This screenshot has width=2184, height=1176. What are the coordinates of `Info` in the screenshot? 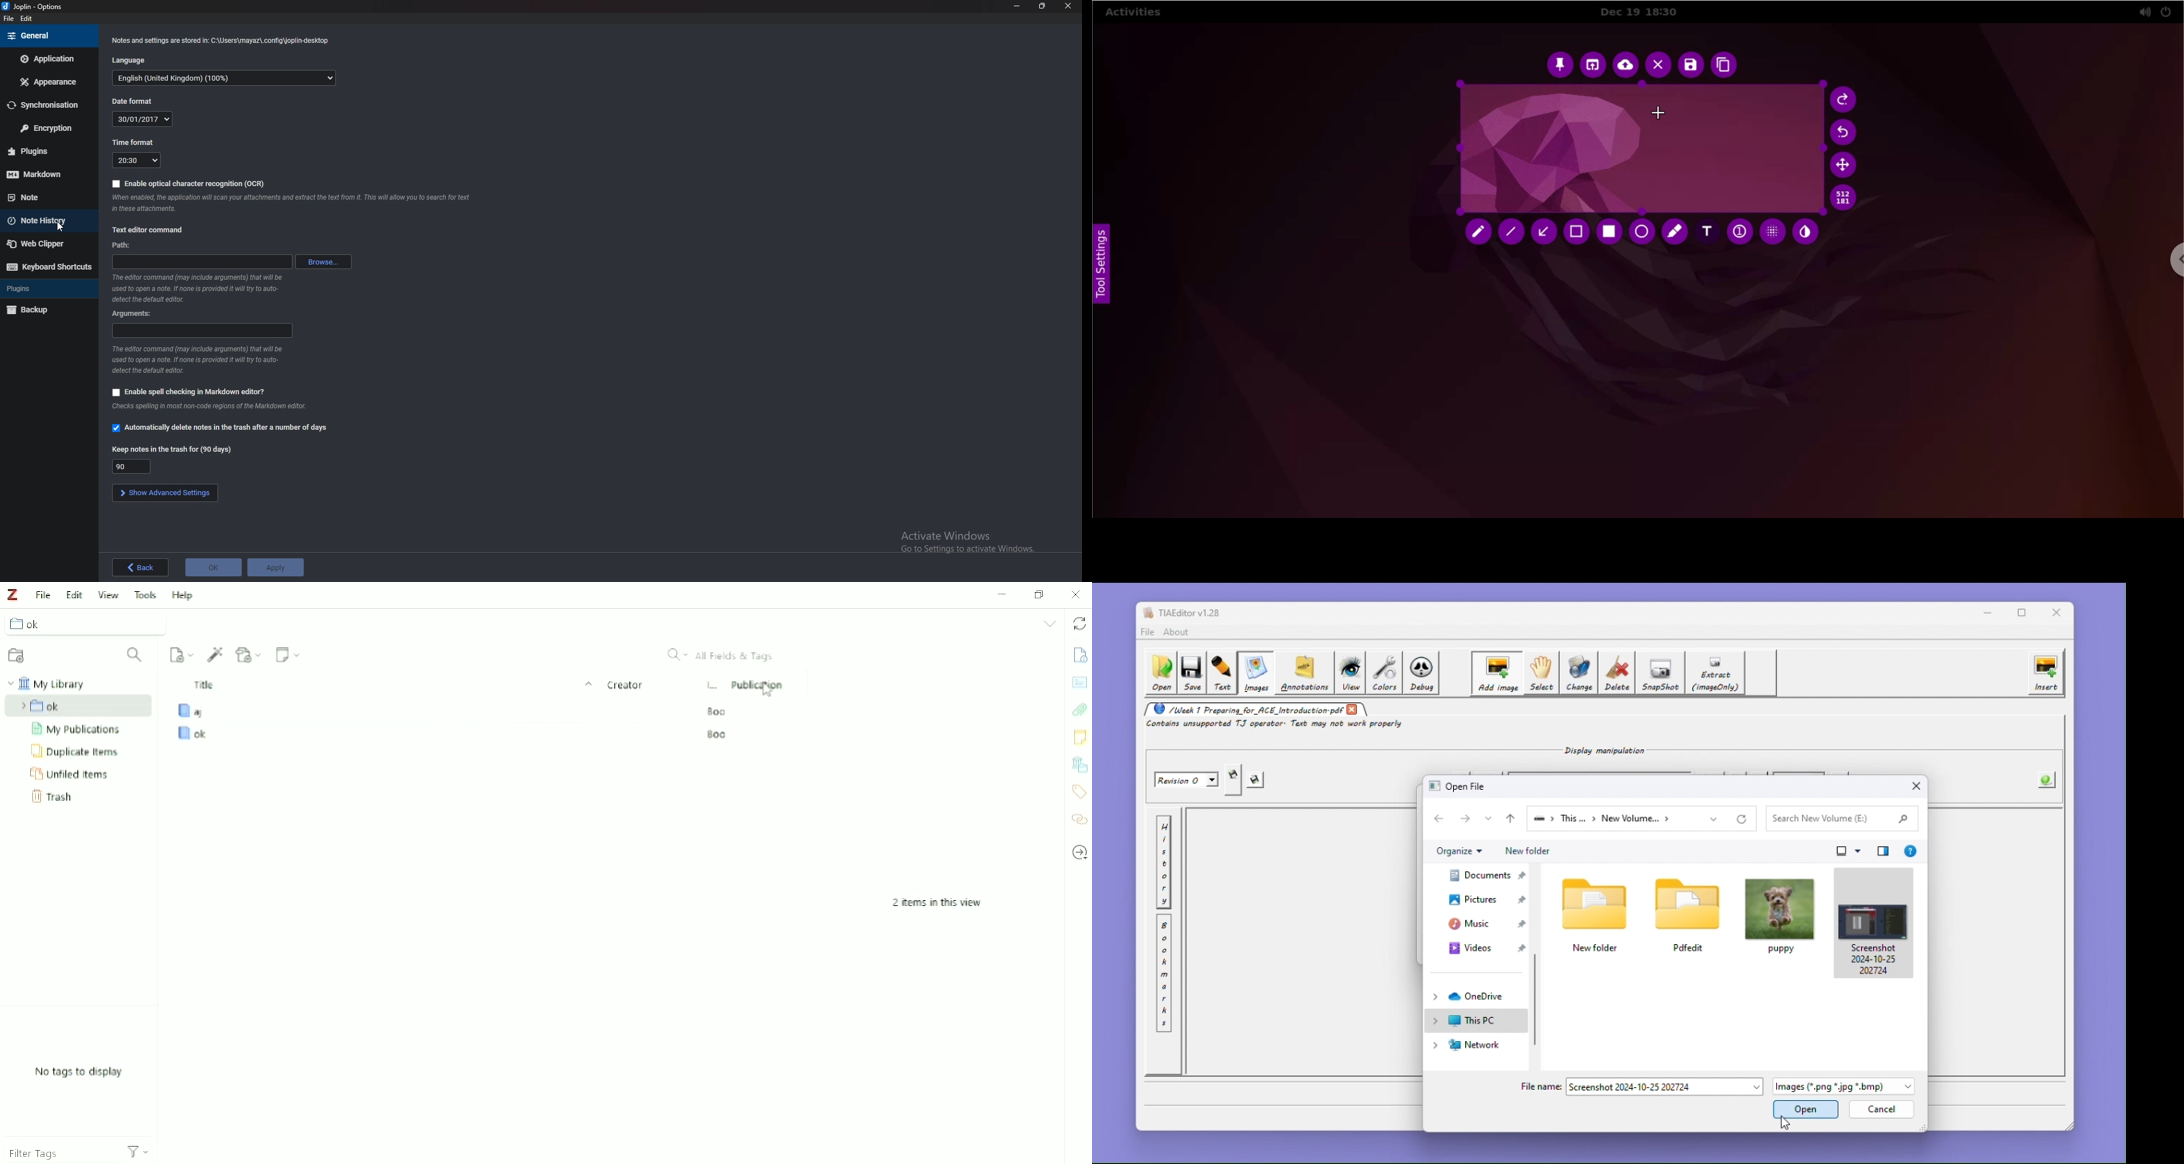 It's located at (197, 288).